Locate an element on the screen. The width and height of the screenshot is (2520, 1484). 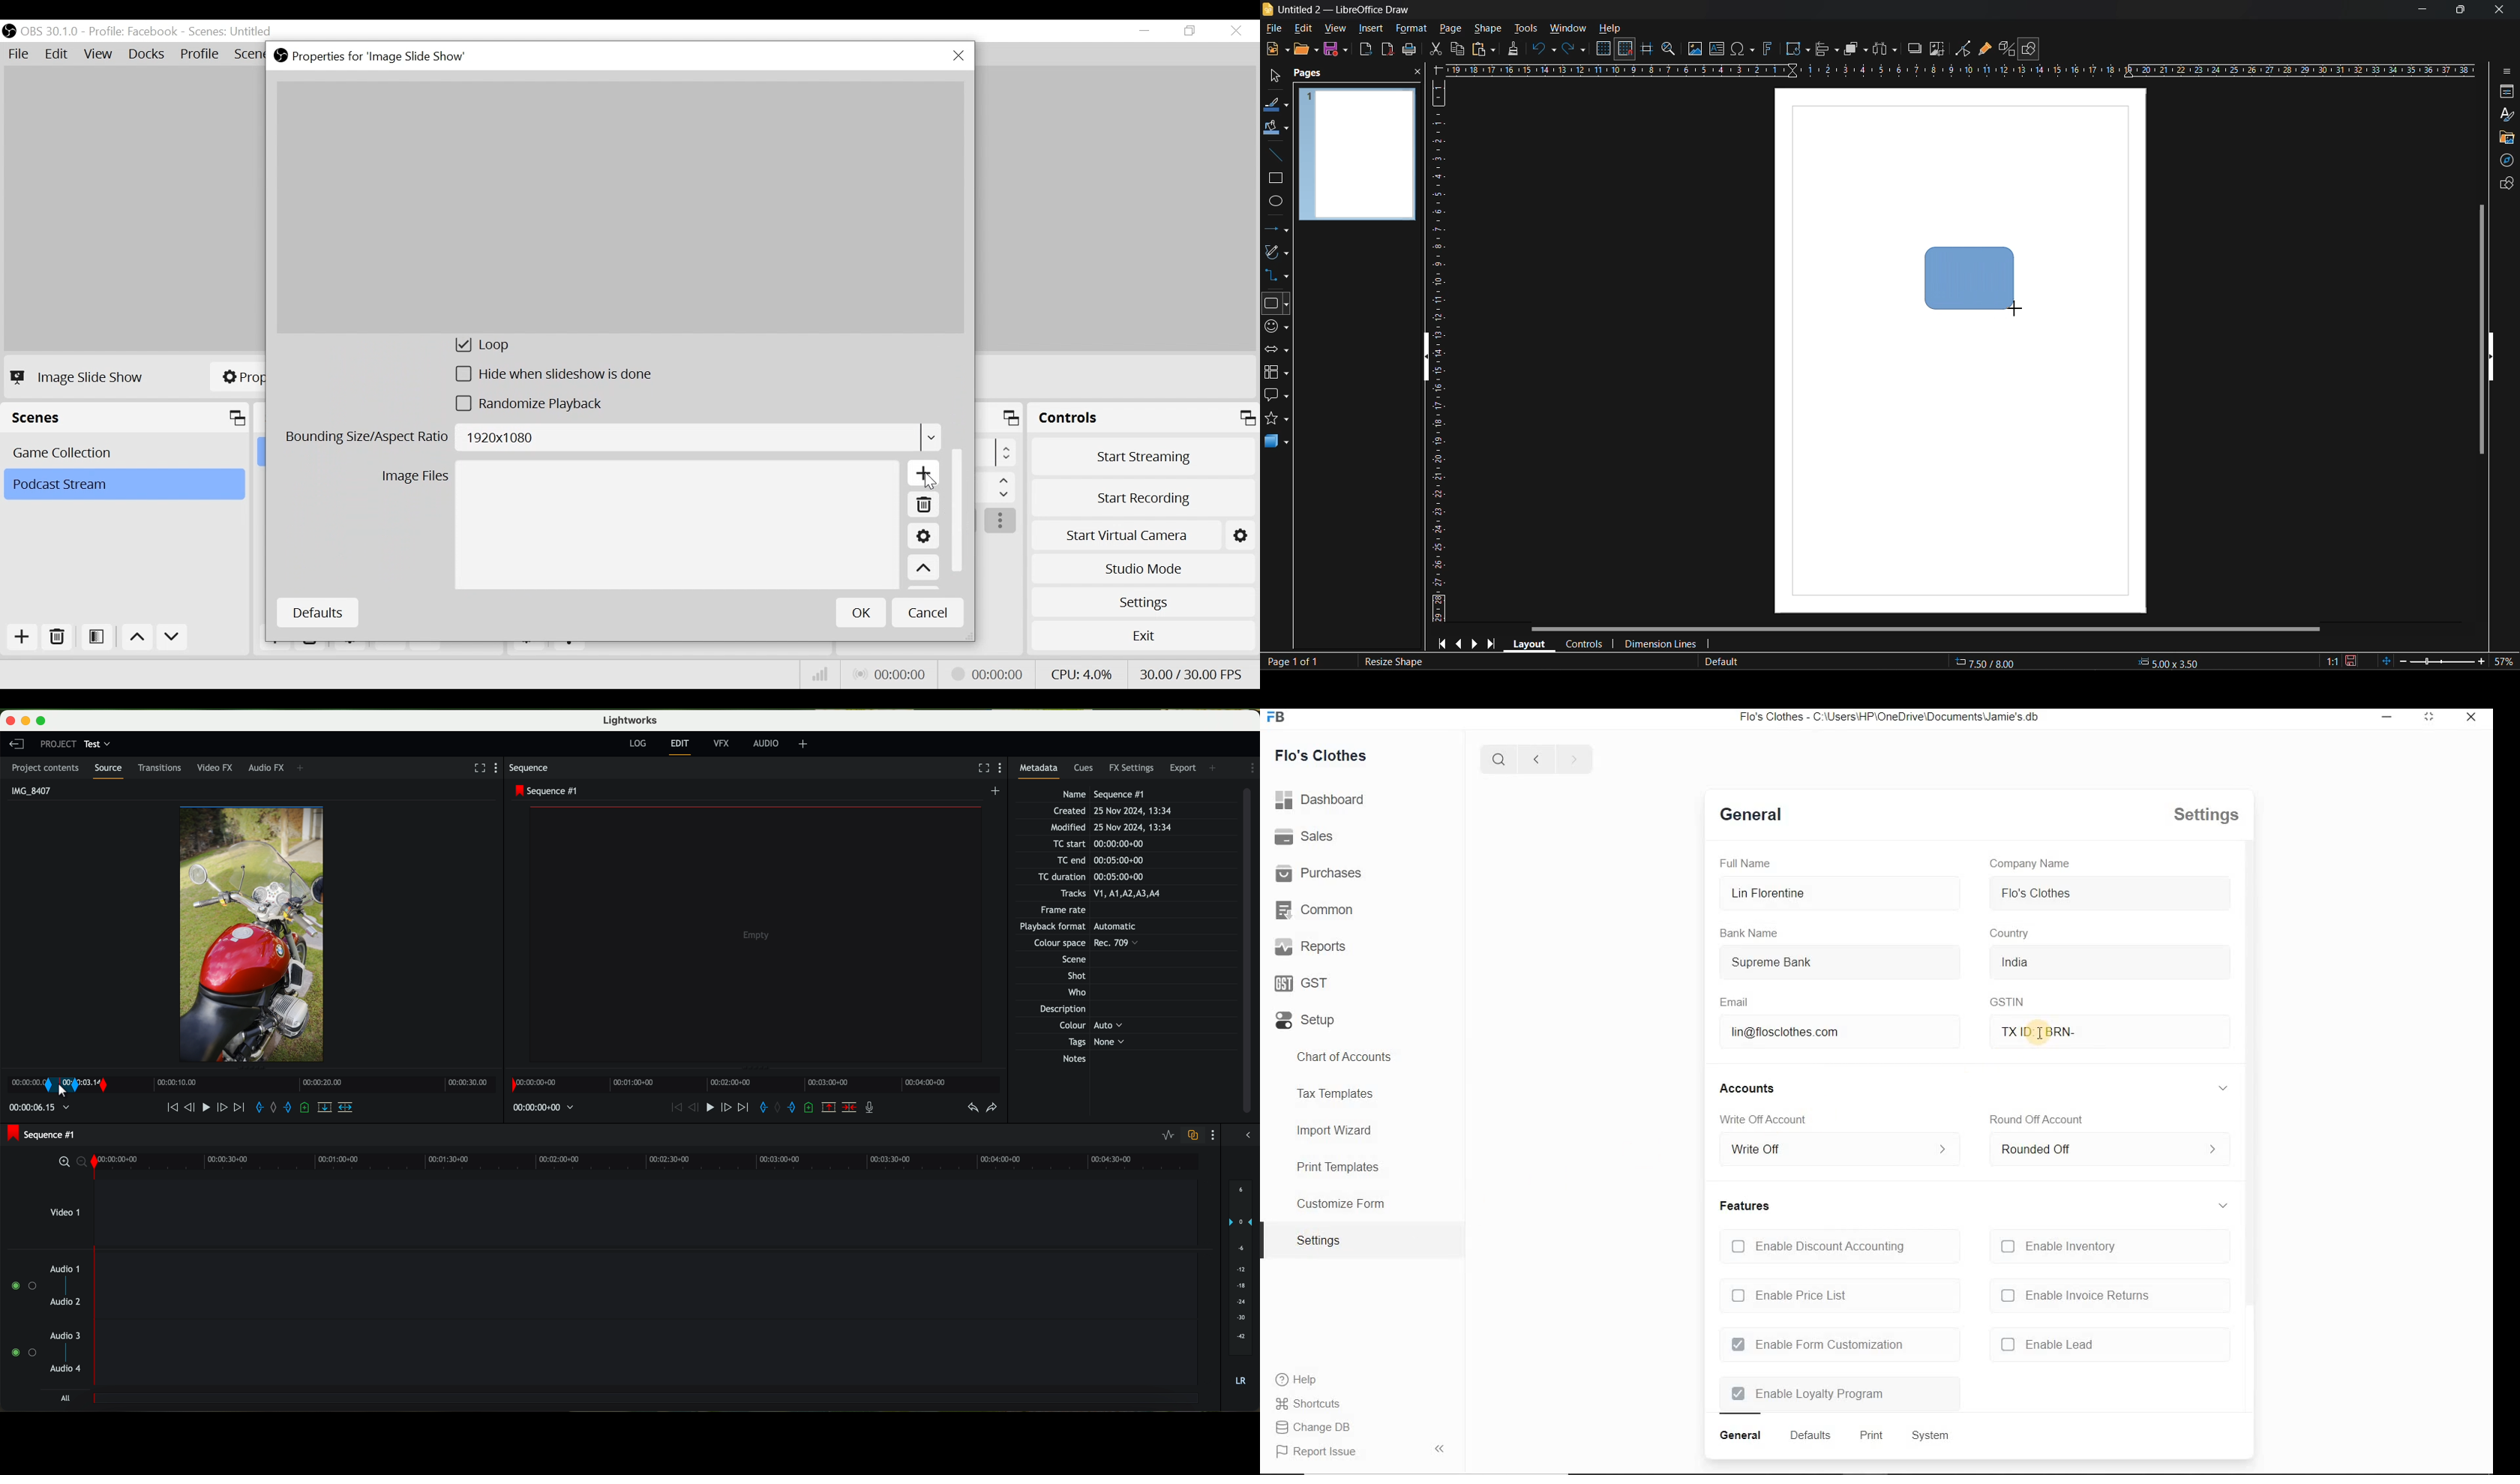
stars and banners is located at coordinates (1275, 418).